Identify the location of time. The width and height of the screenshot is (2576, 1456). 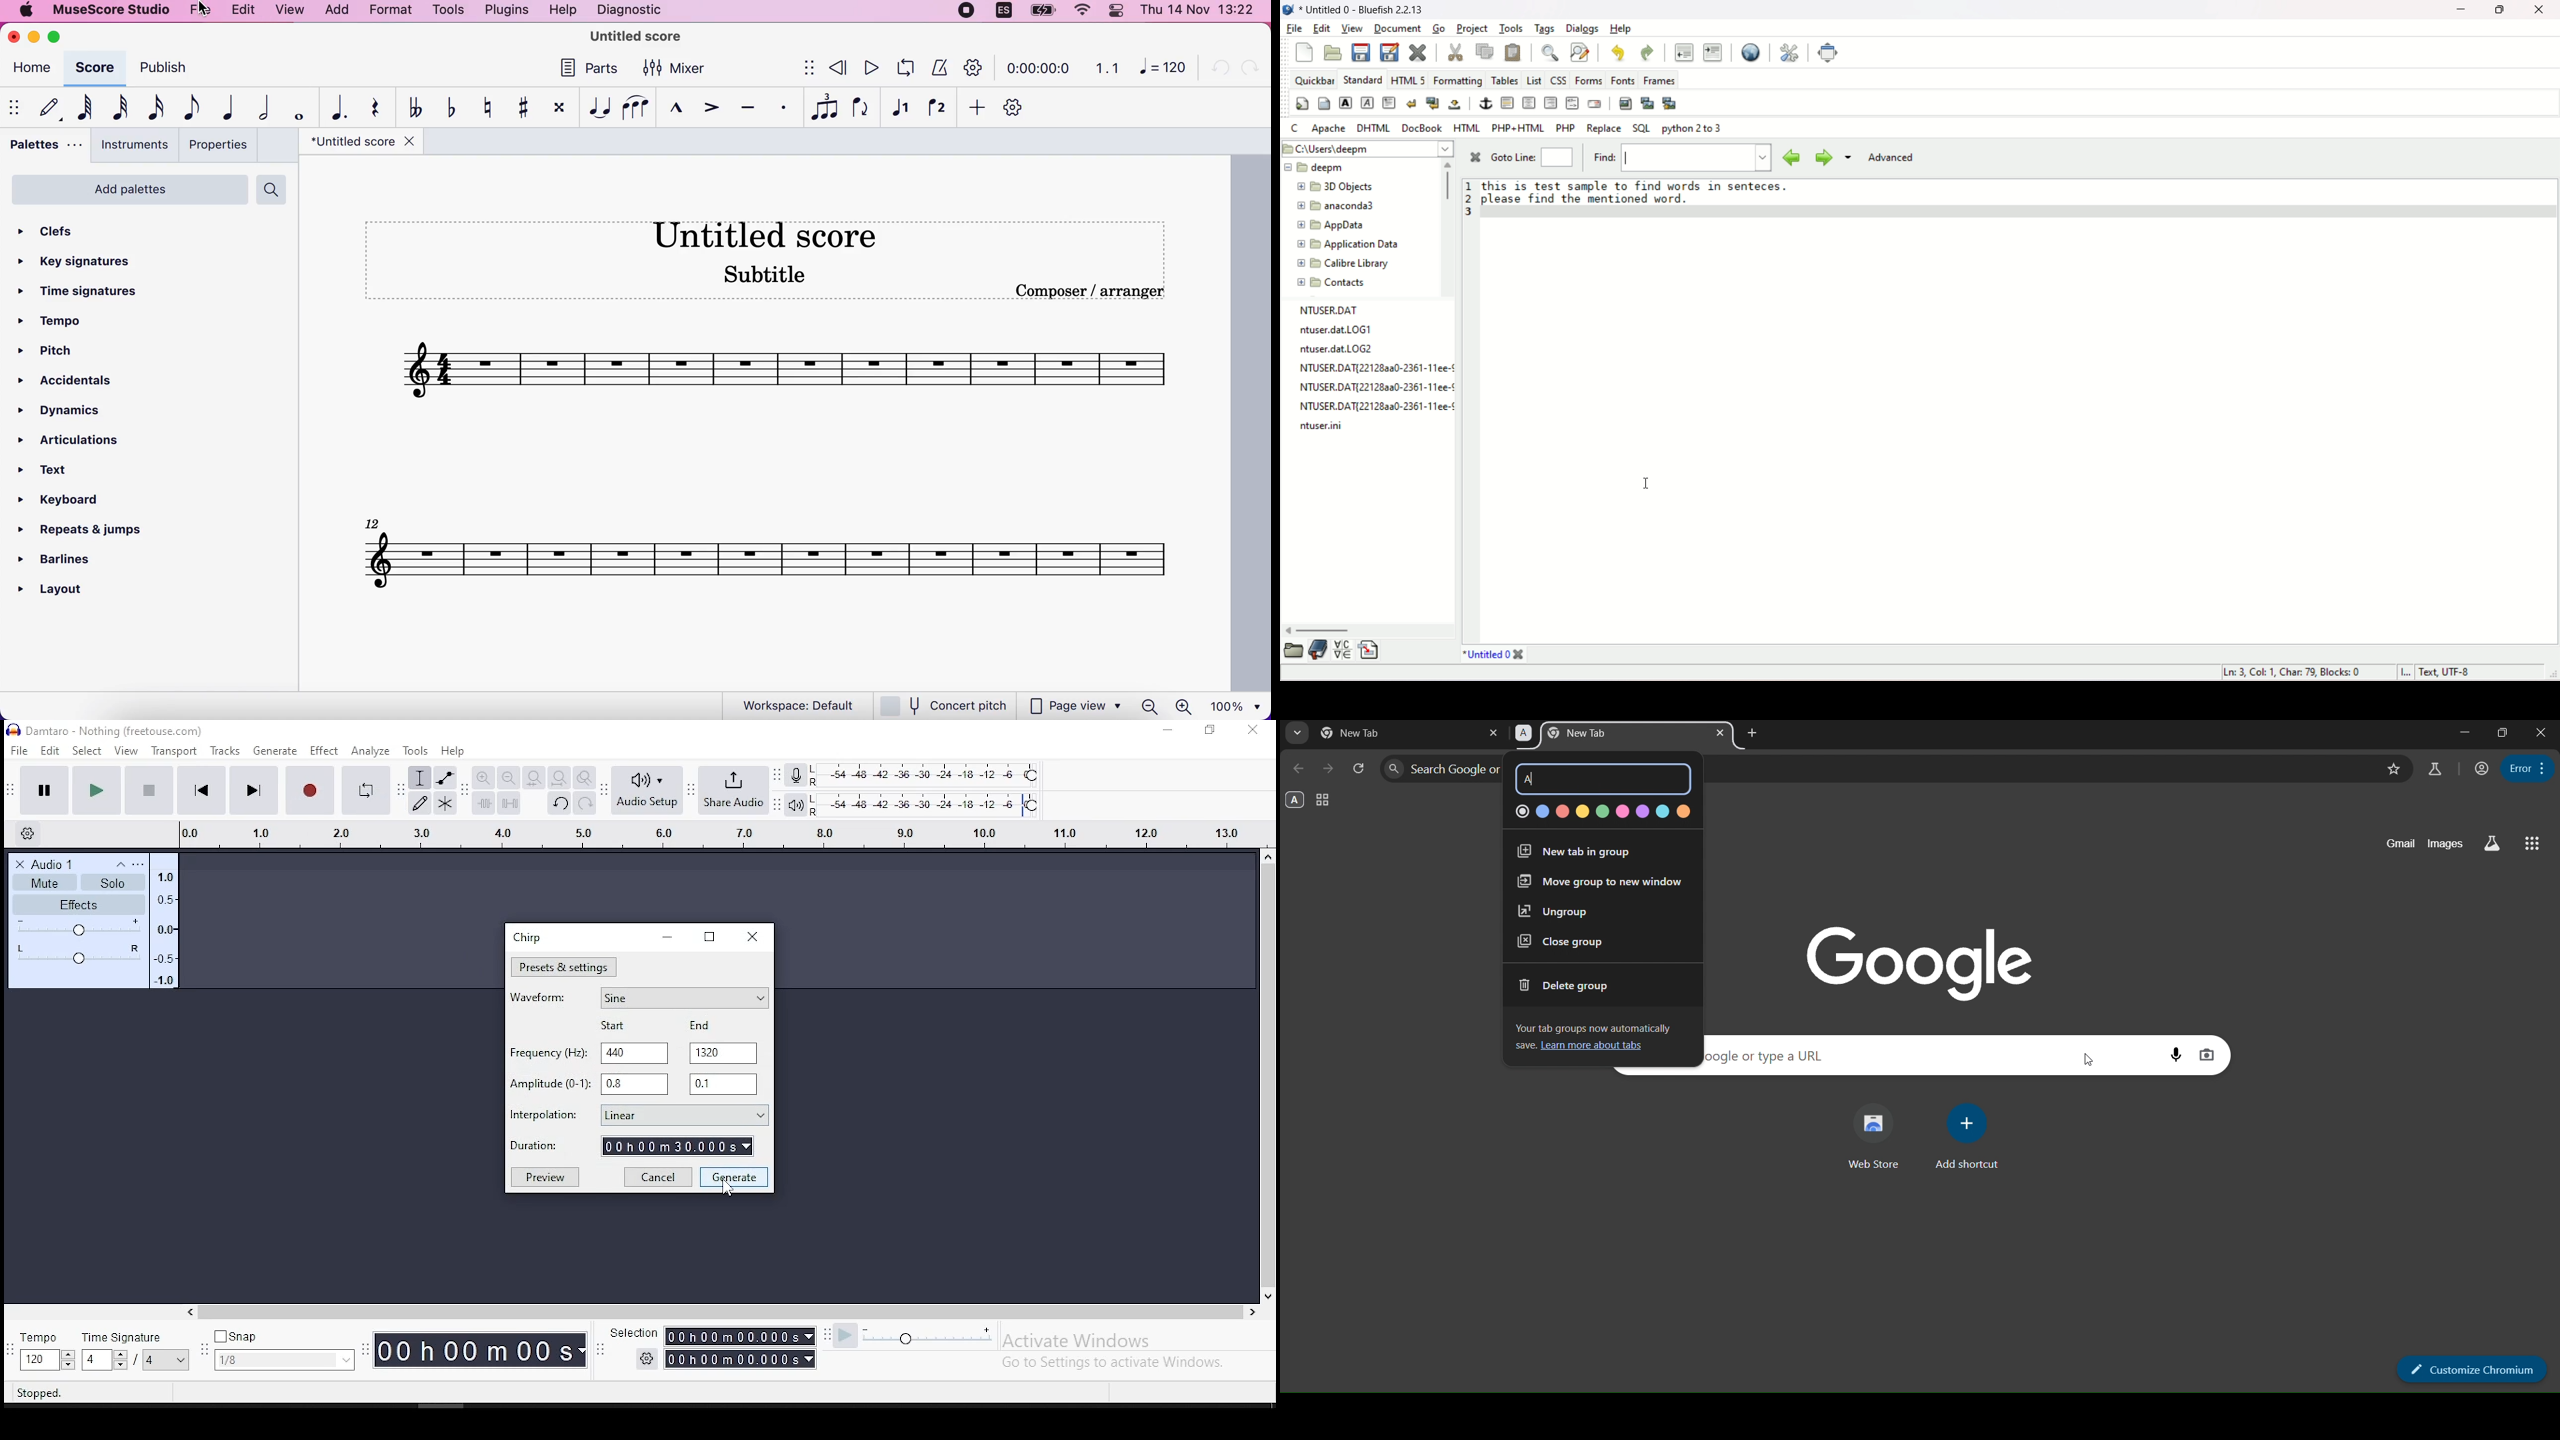
(1040, 68).